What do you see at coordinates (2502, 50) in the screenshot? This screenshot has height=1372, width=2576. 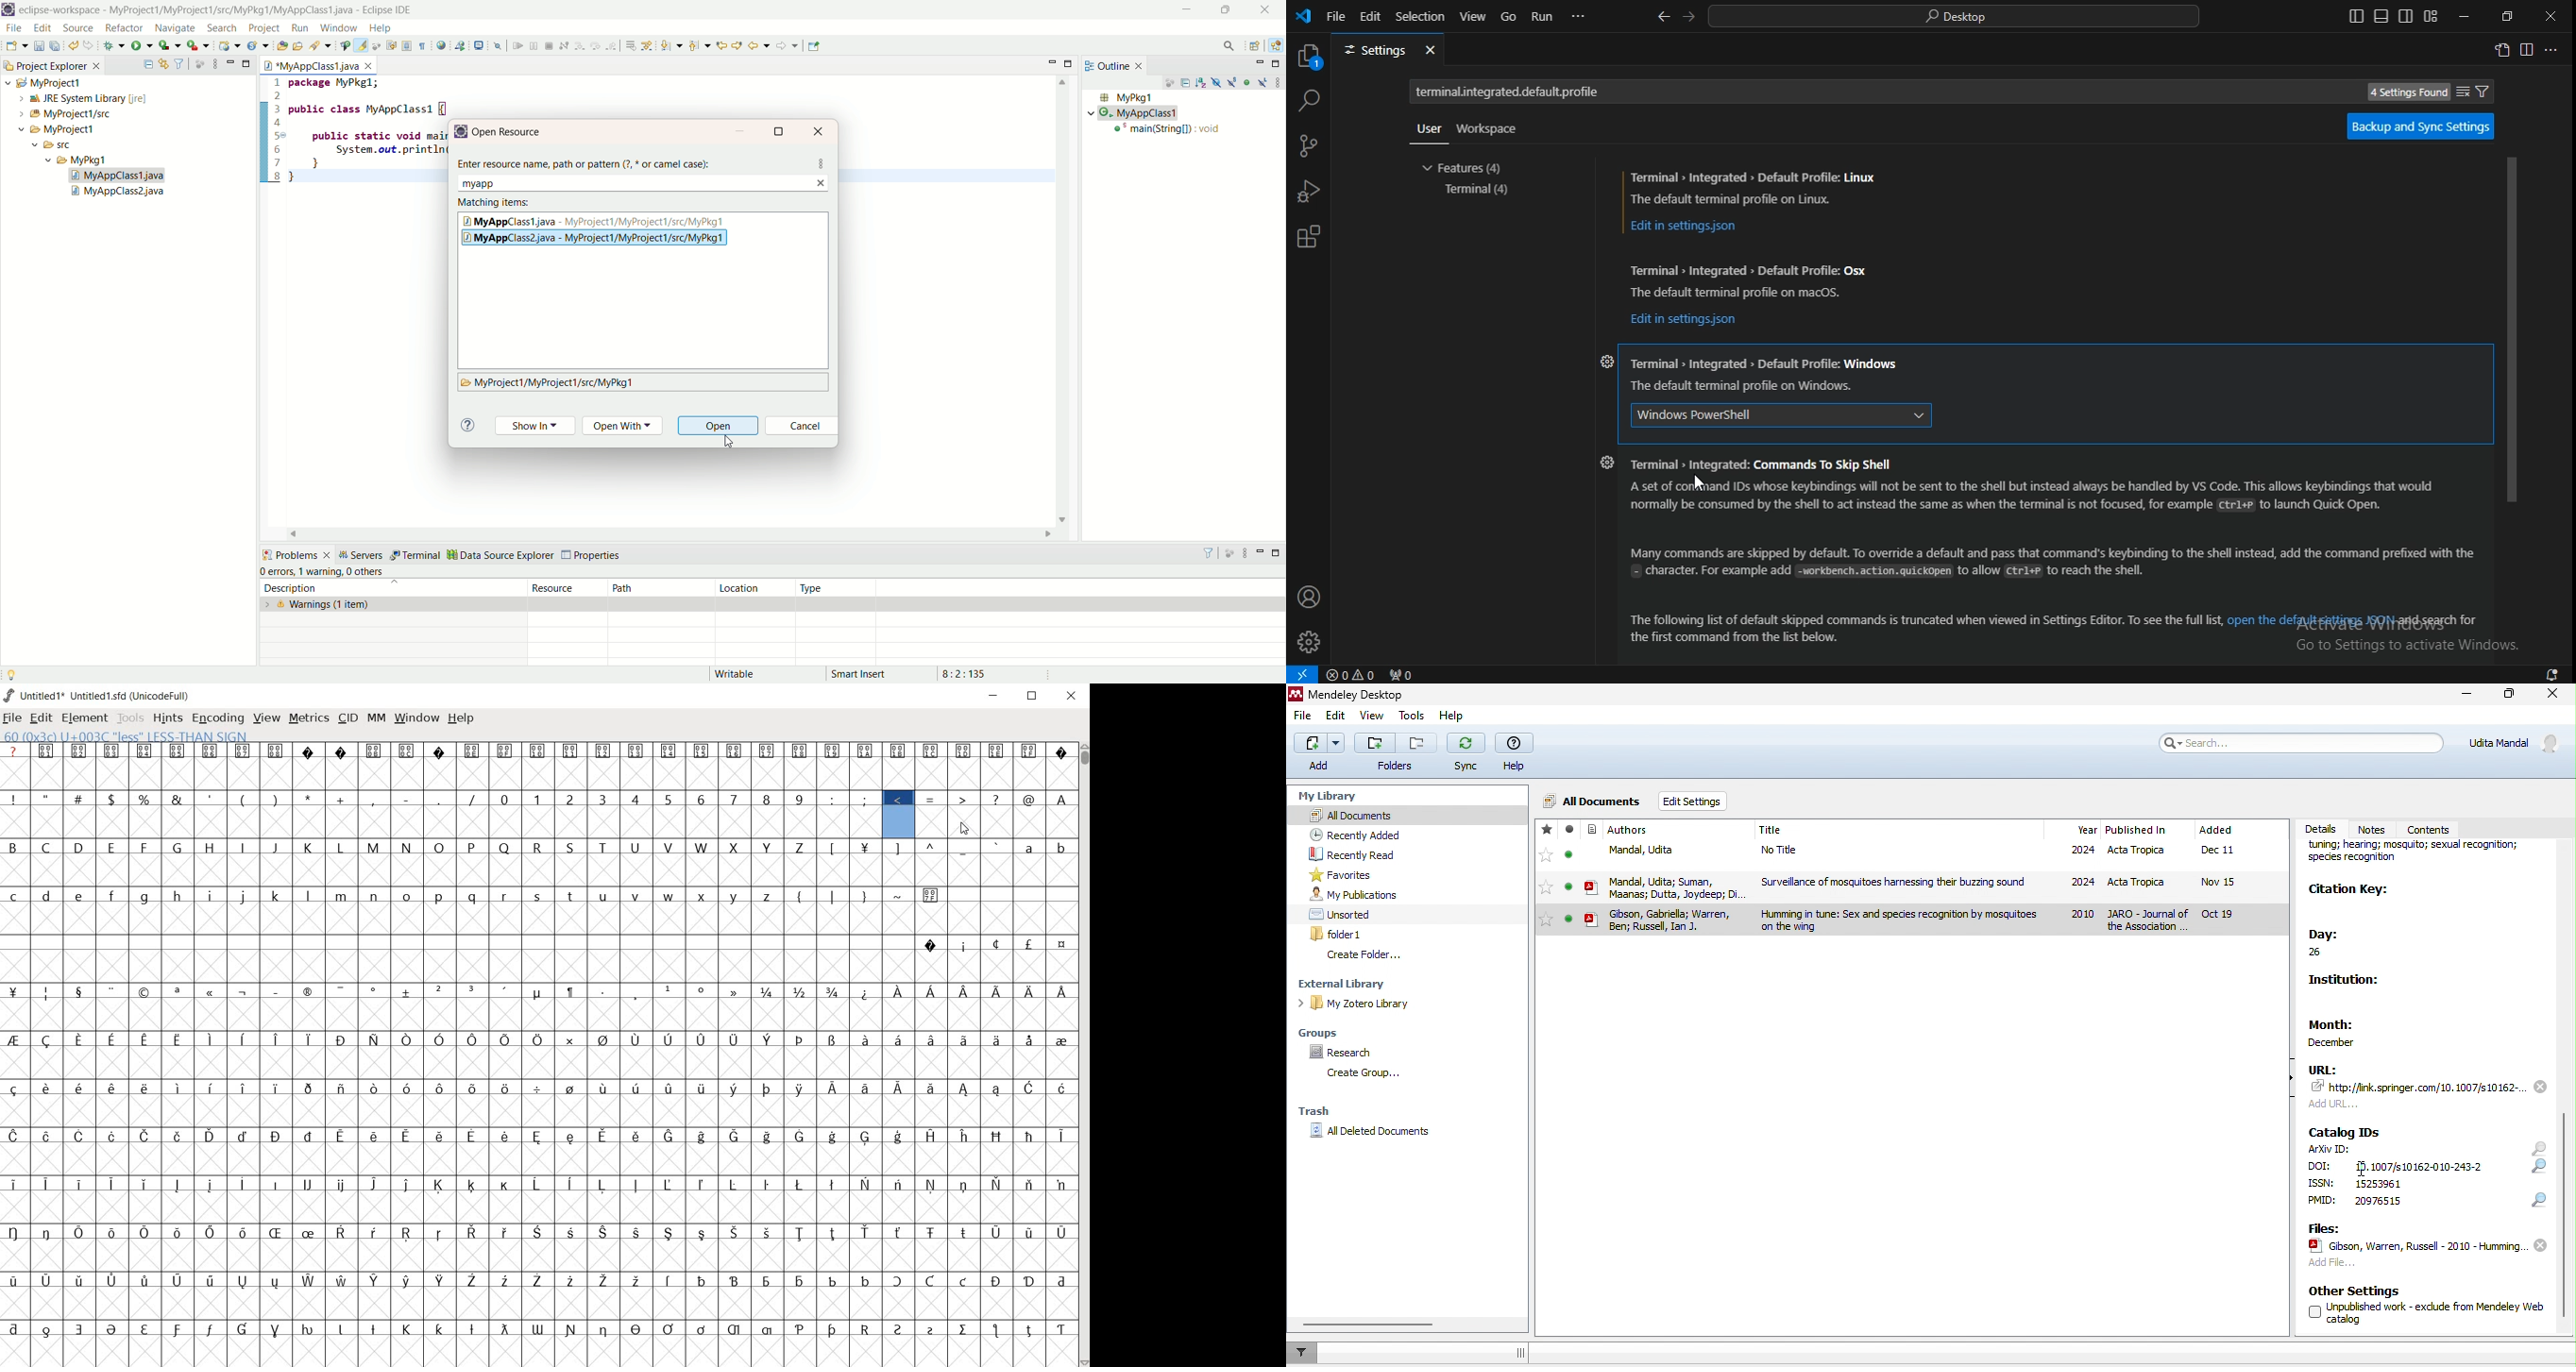 I see `open settings window` at bounding box center [2502, 50].